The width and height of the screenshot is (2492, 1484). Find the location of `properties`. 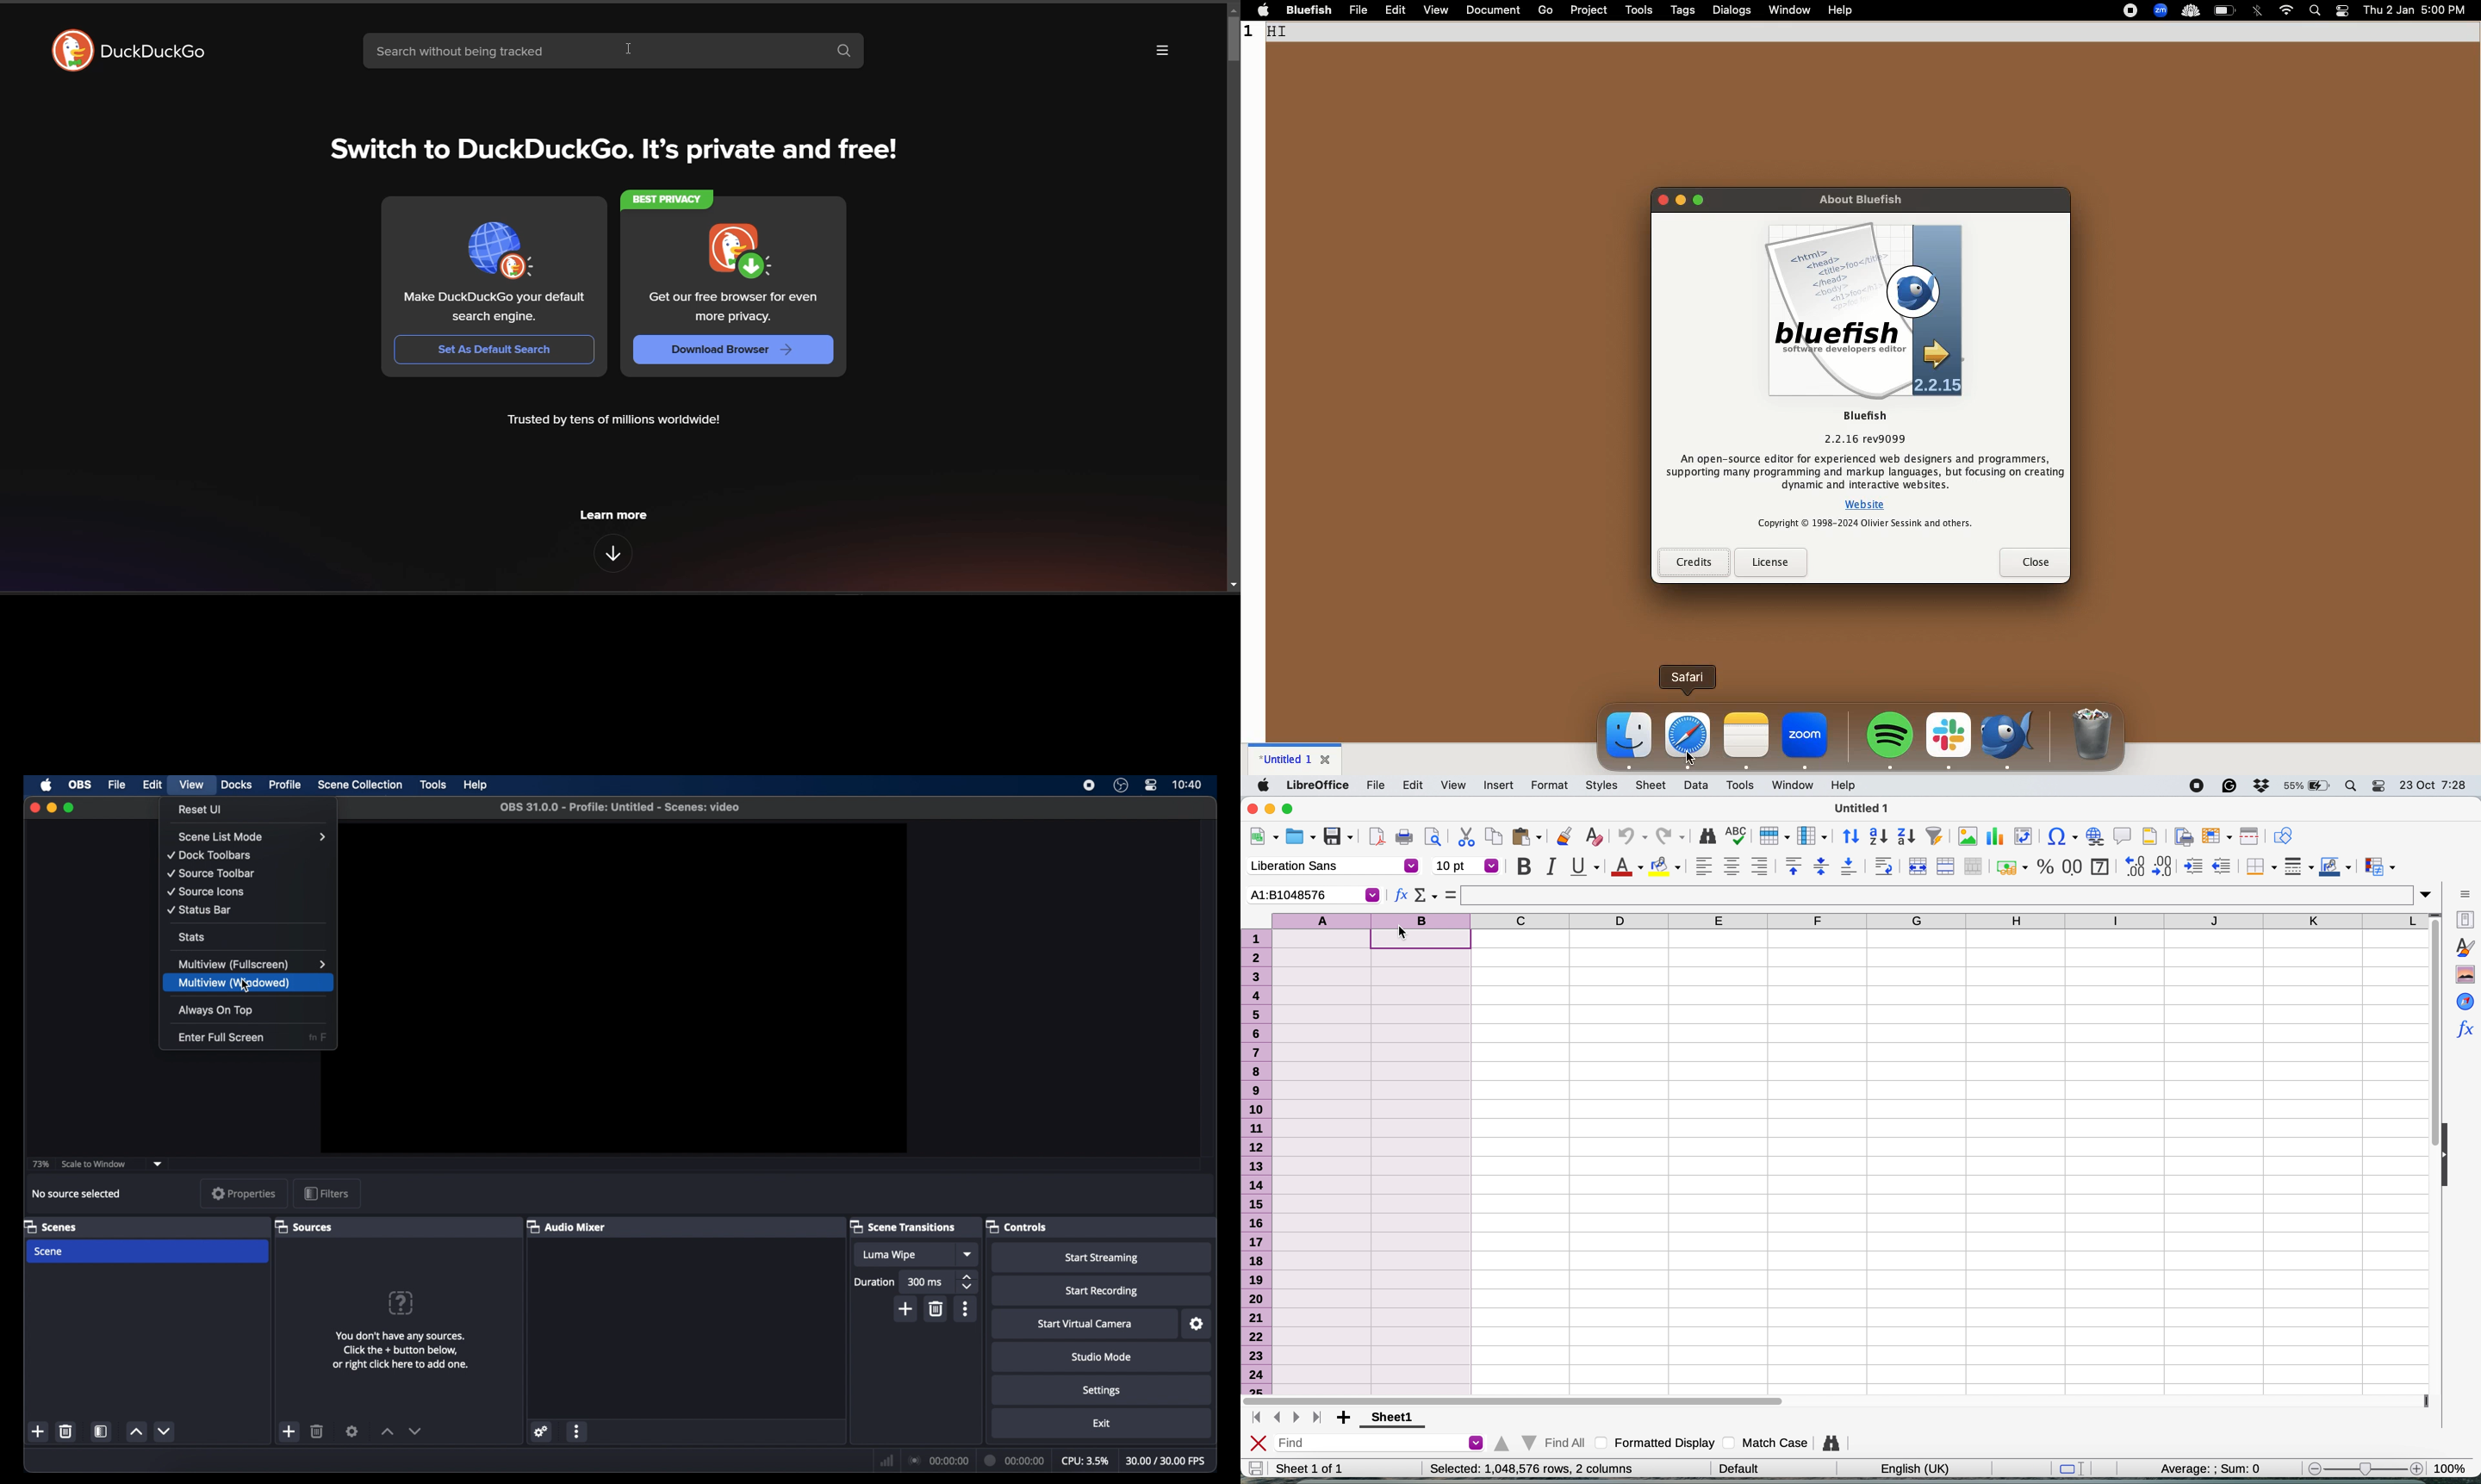

properties is located at coordinates (240, 1194).